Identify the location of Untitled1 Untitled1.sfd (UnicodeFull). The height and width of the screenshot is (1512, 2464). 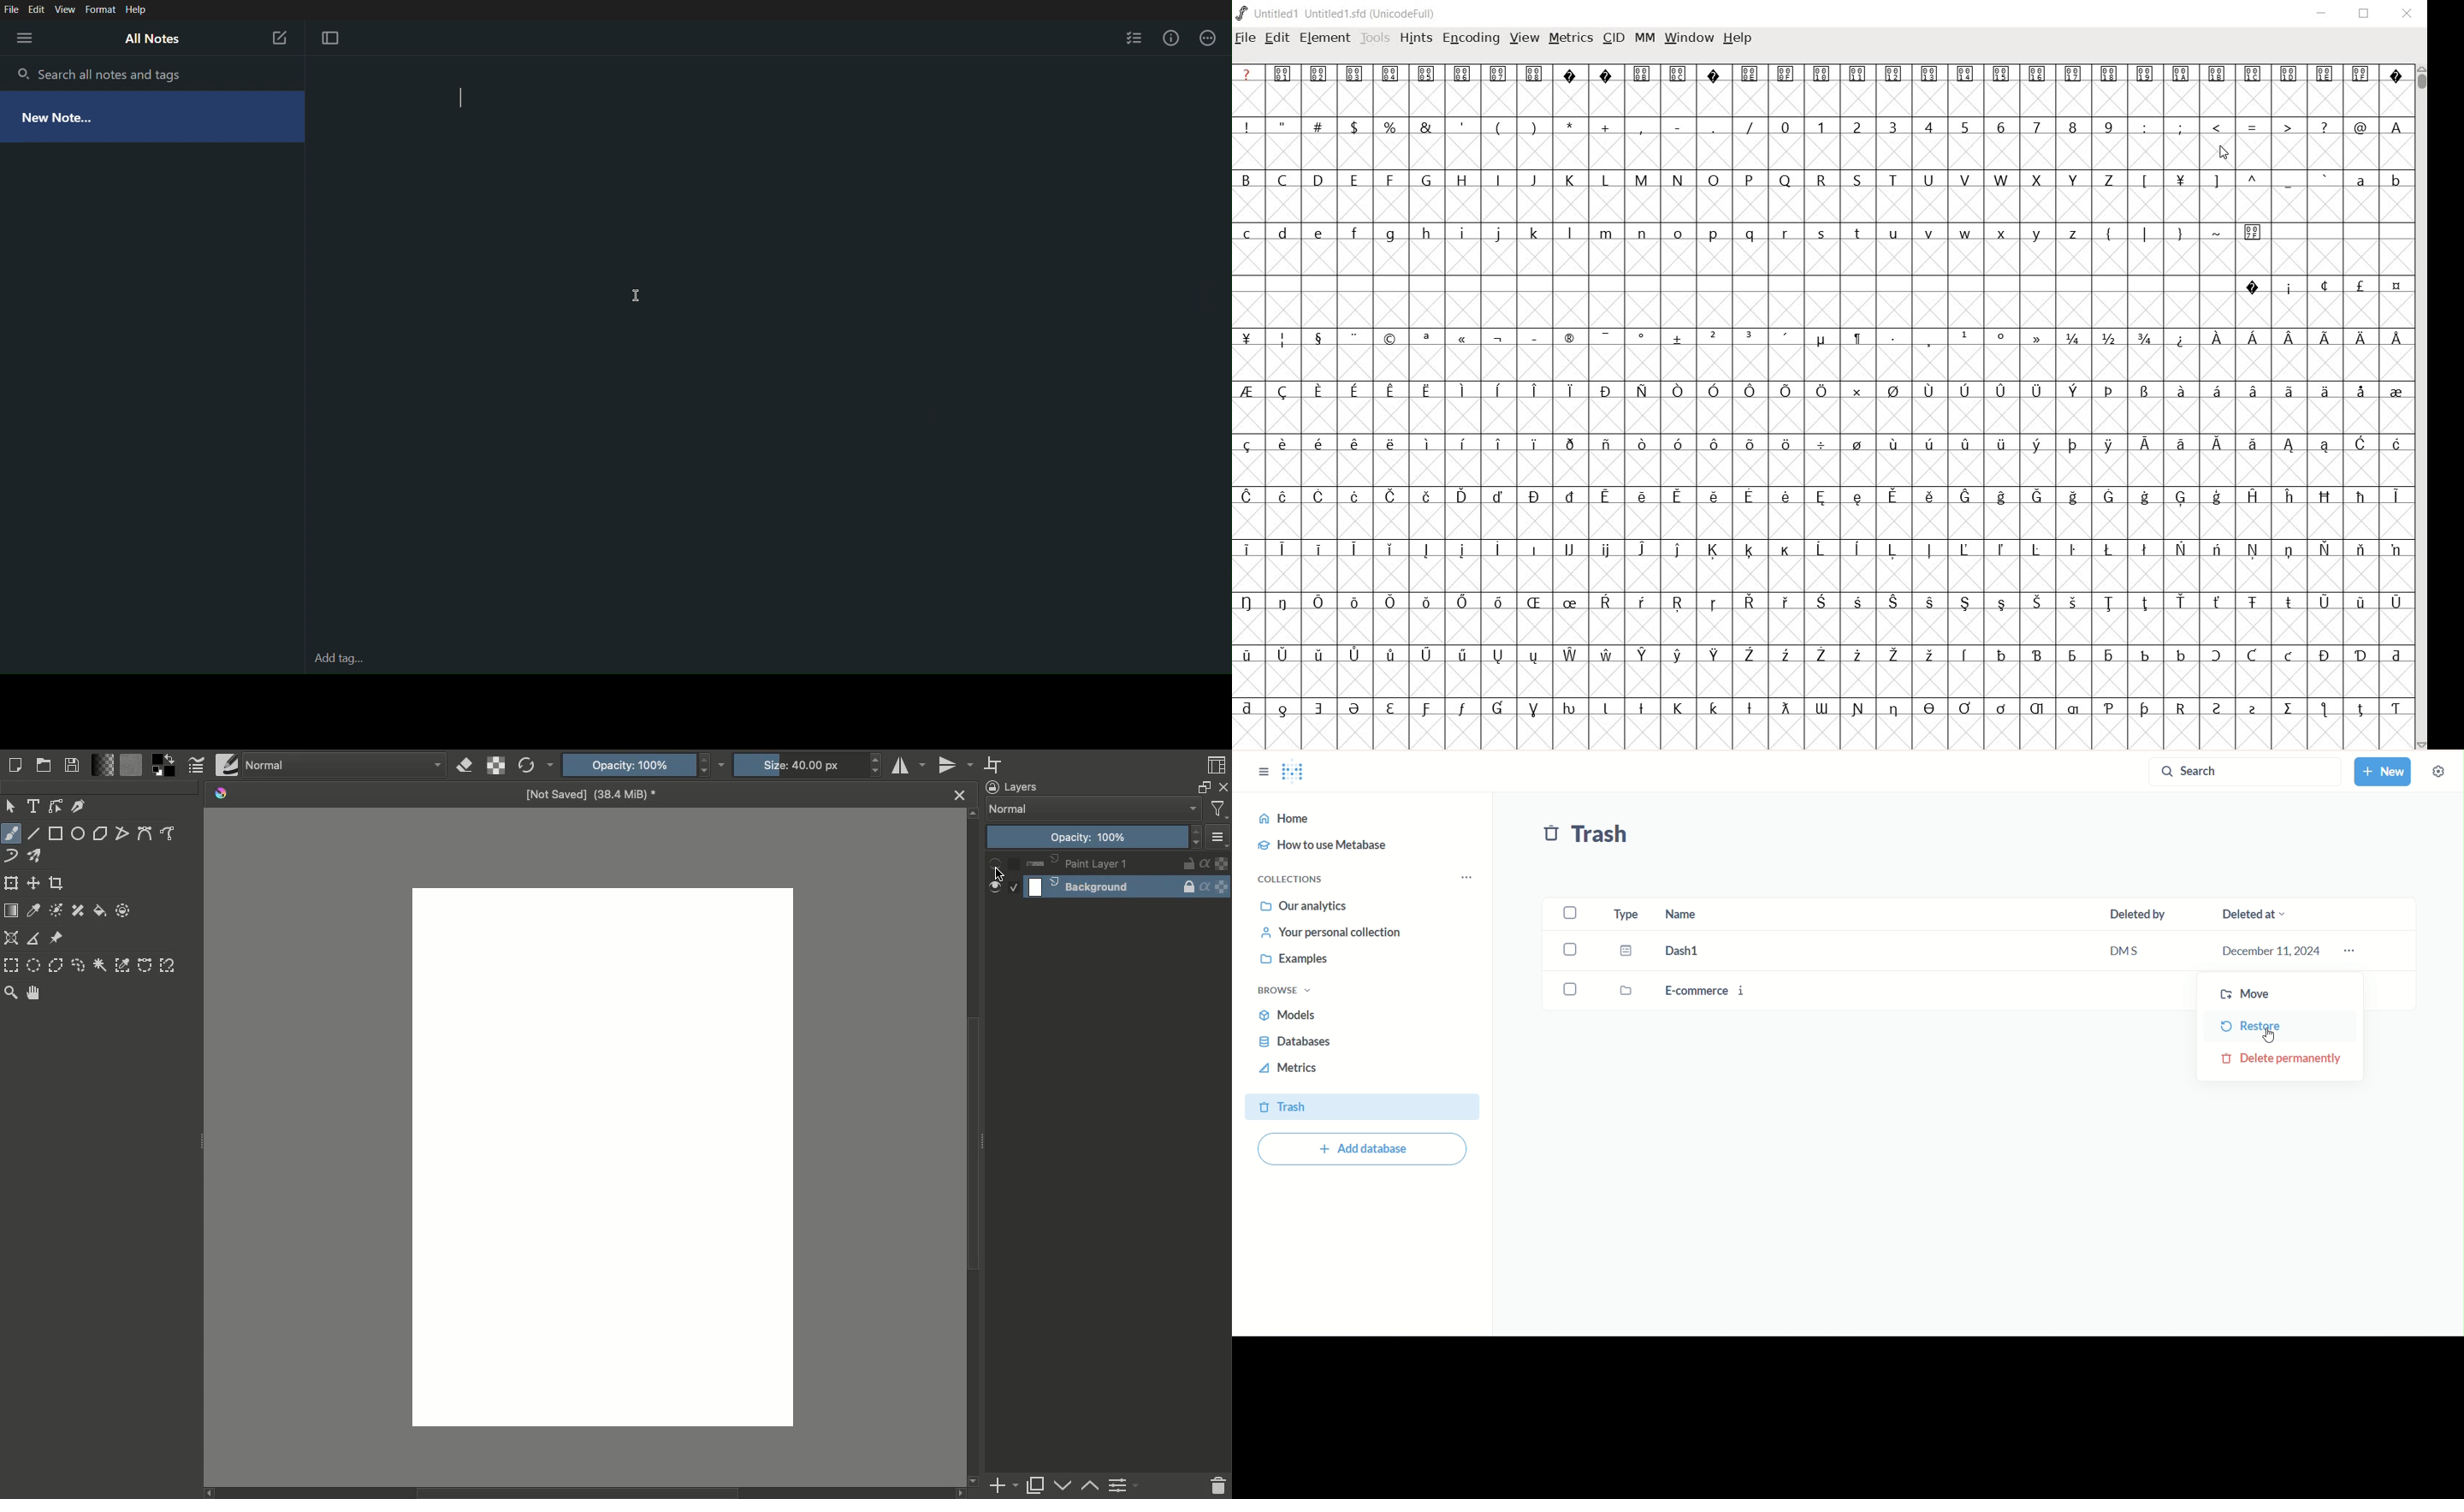
(1339, 13).